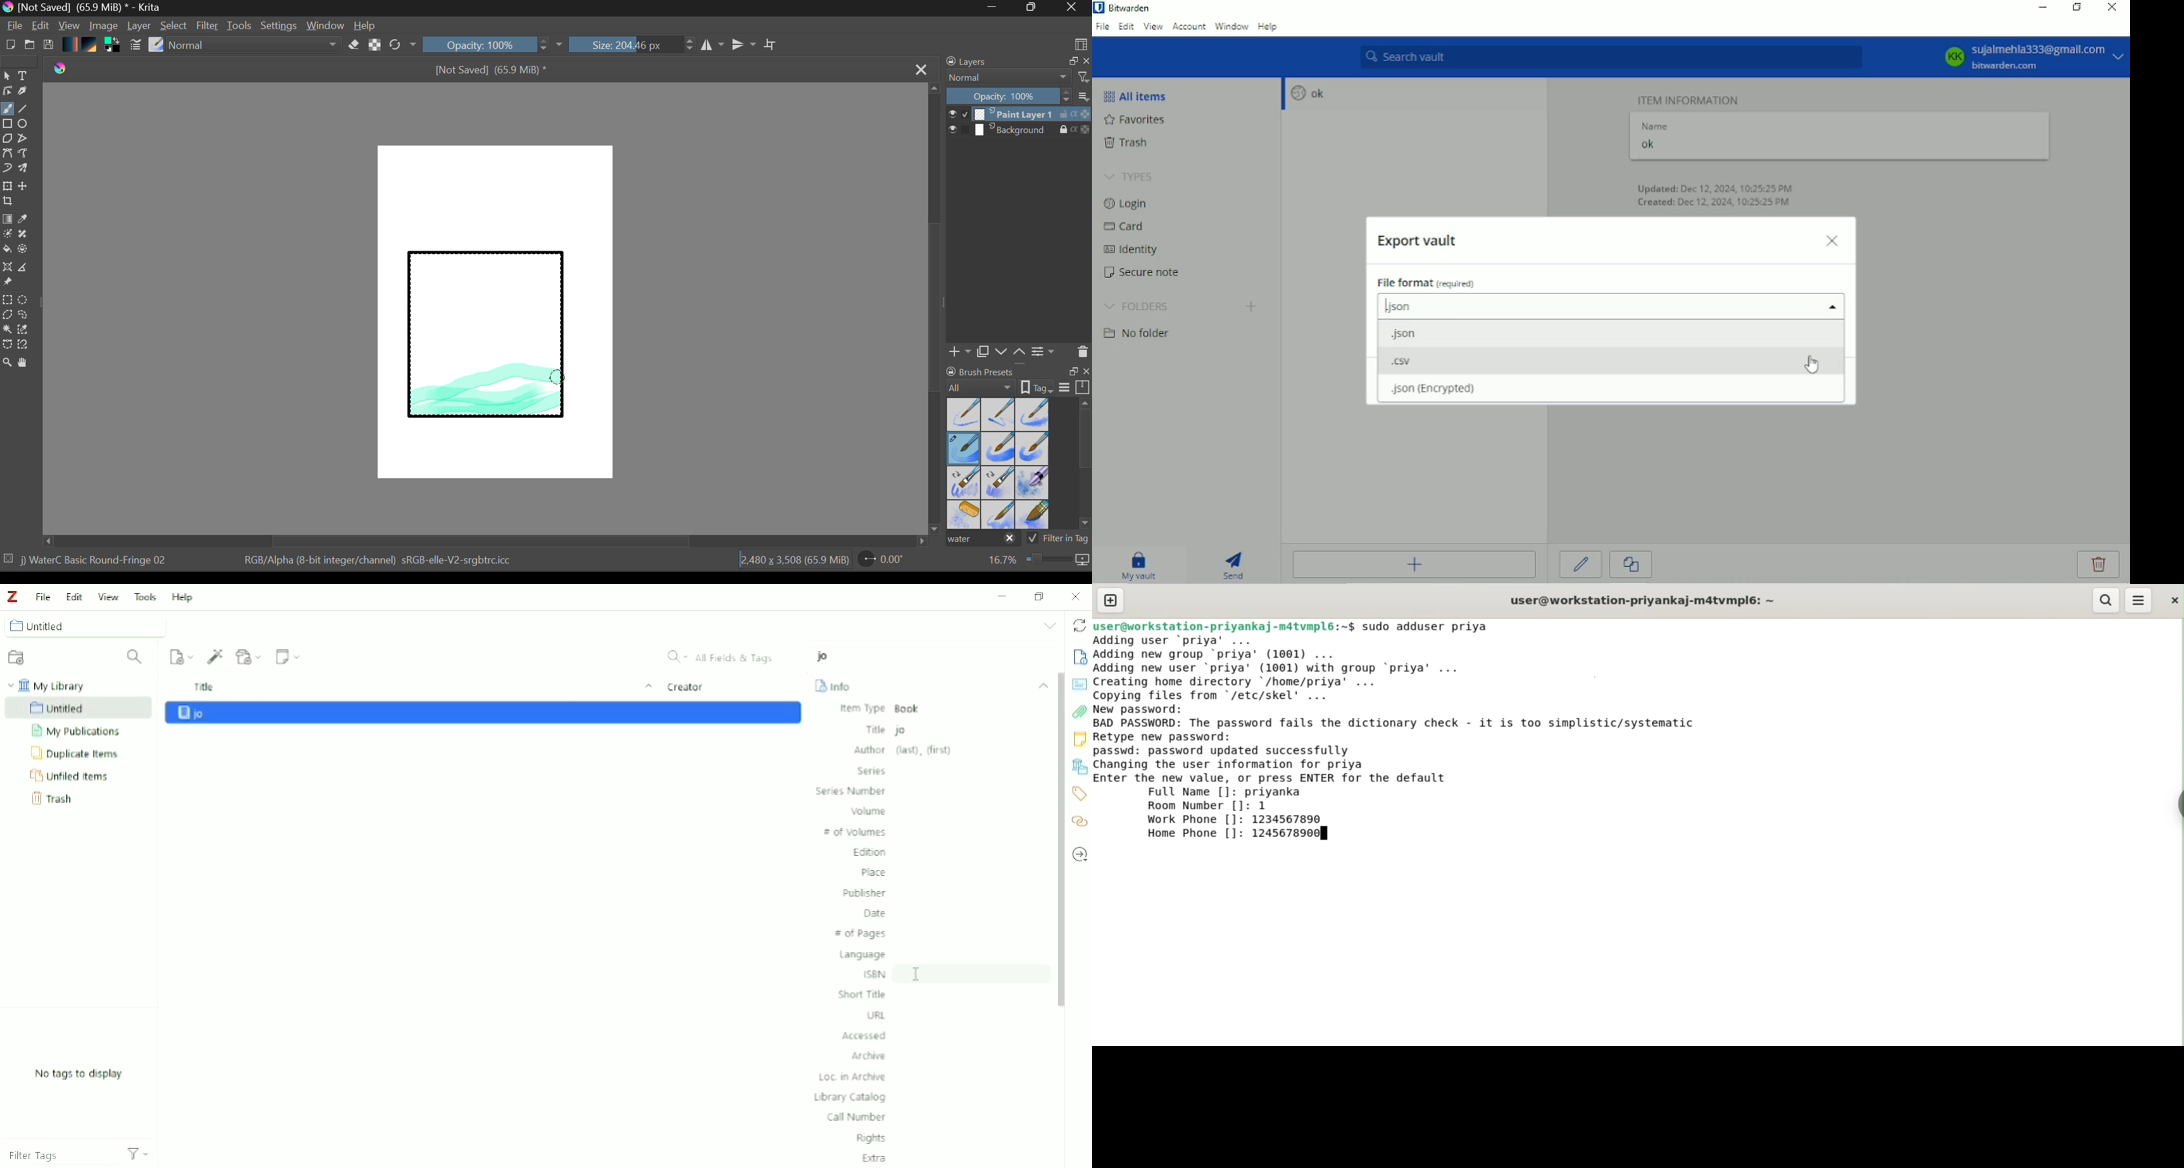 This screenshot has width=2184, height=1176. I want to click on View, so click(107, 598).